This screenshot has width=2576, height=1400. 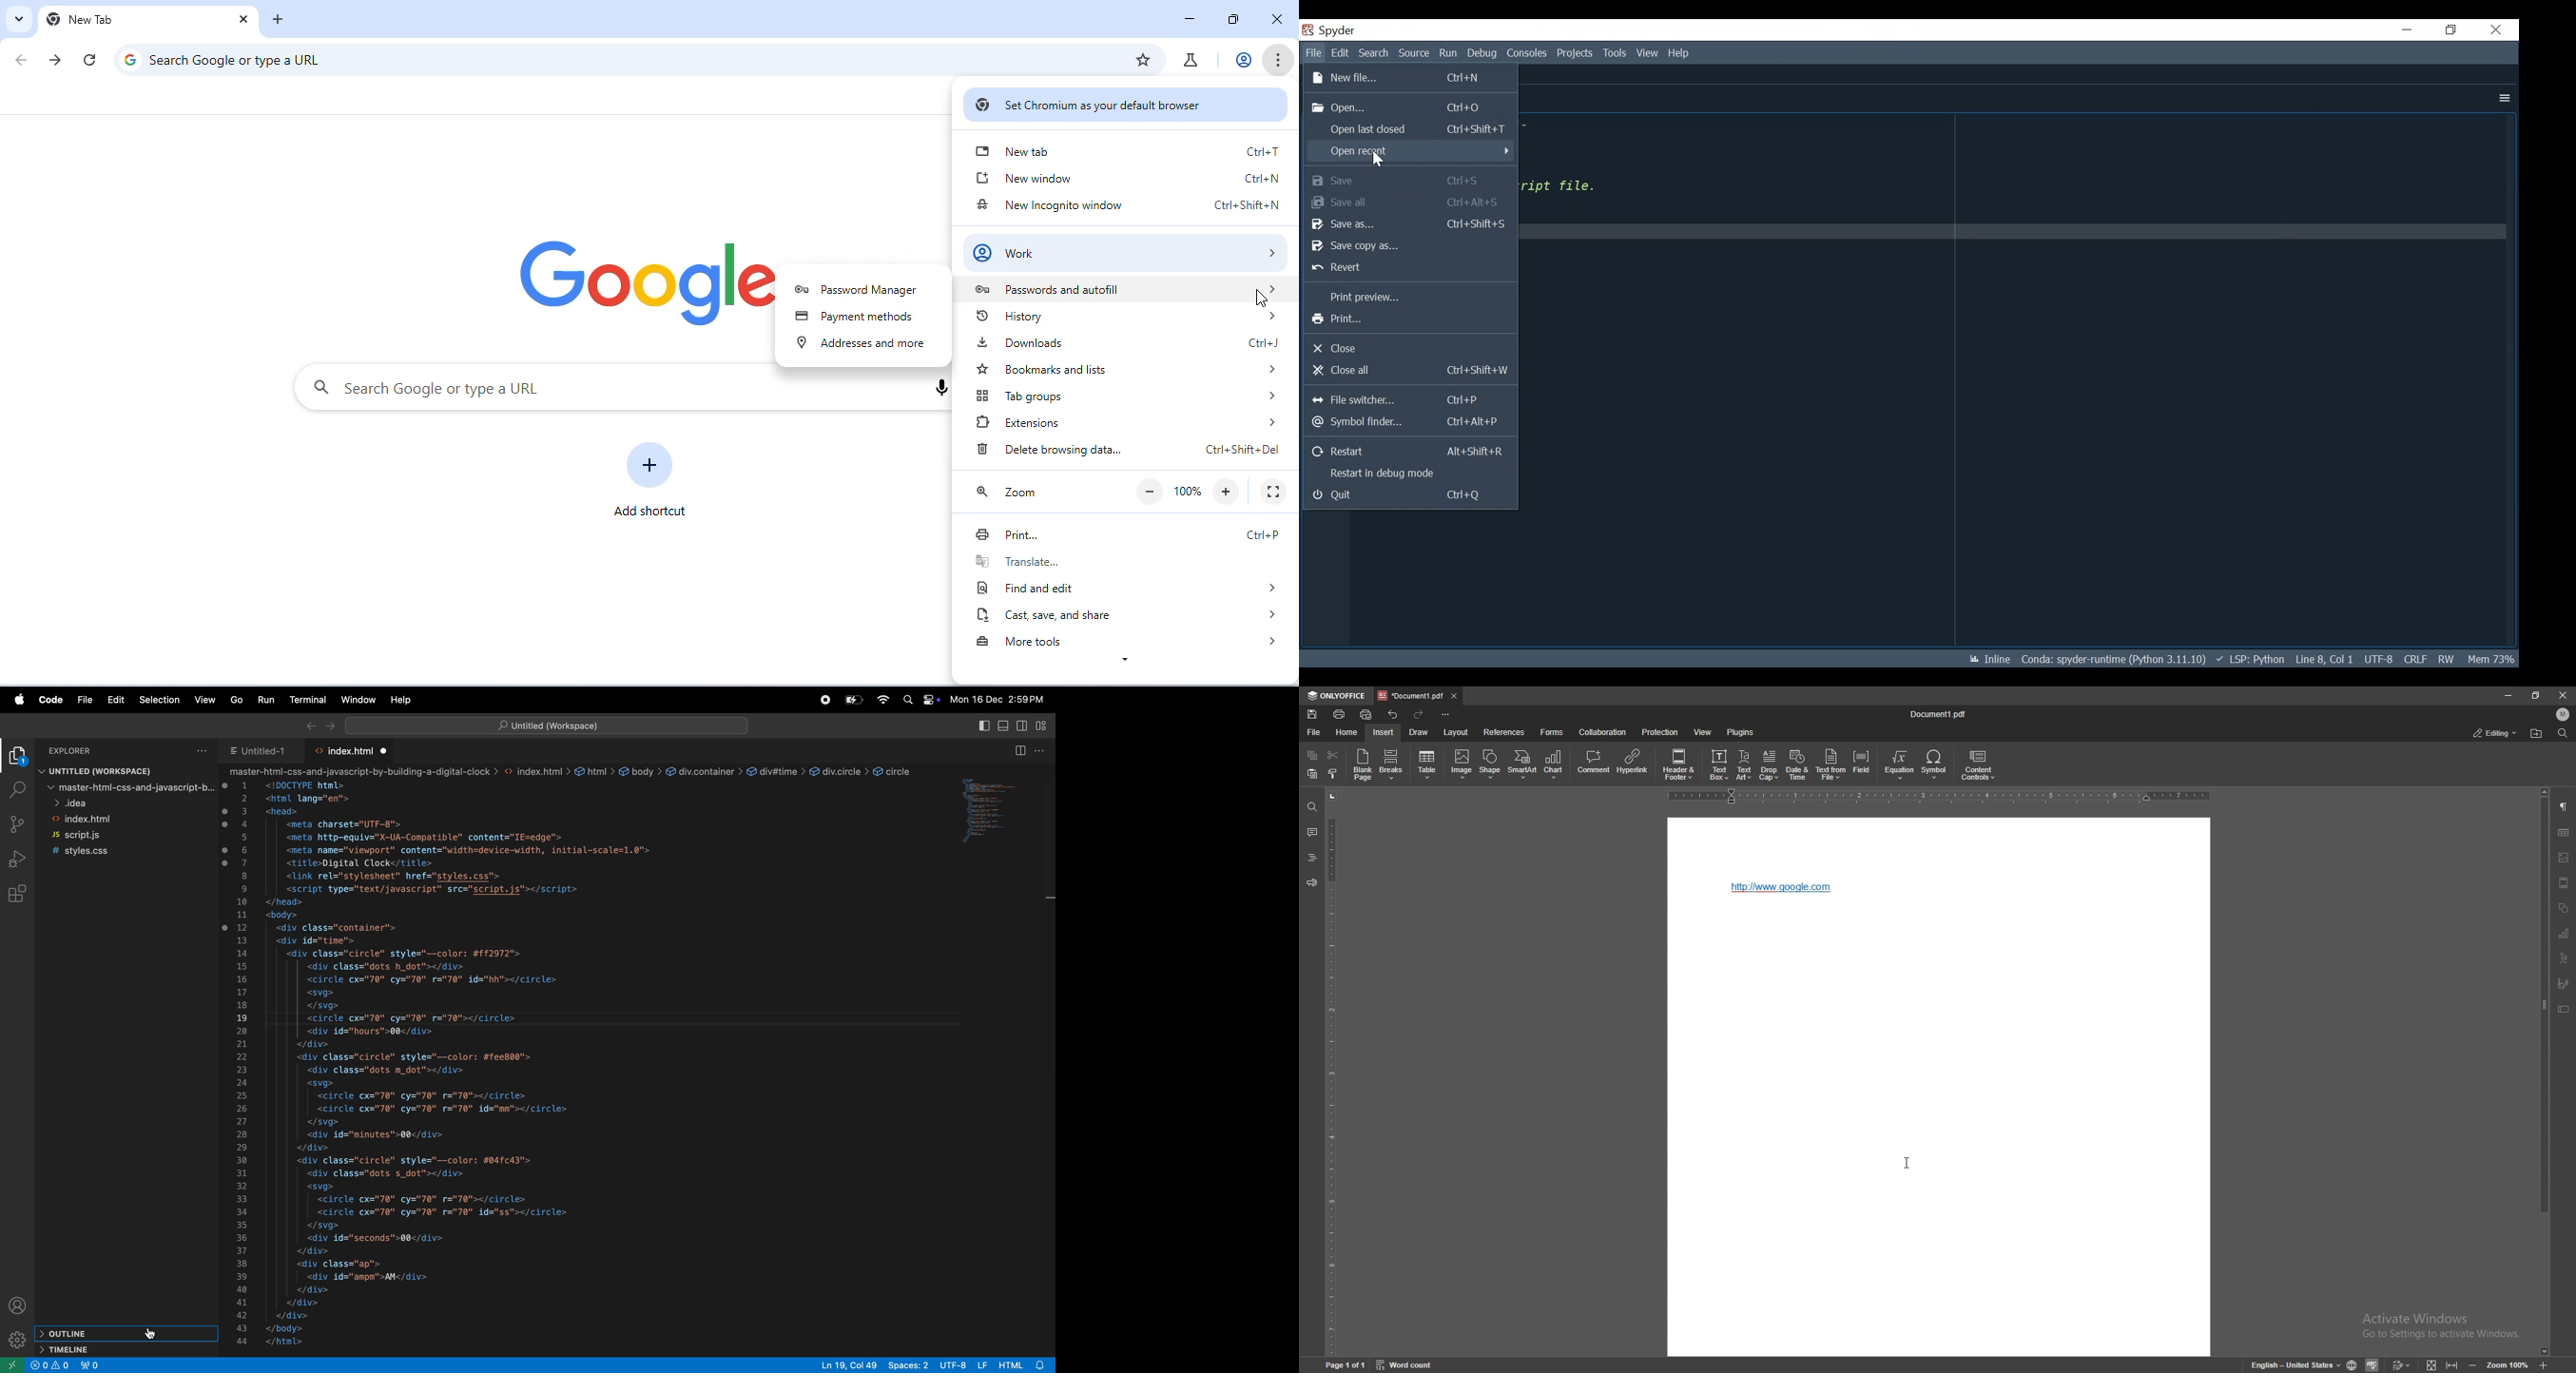 I want to click on View, so click(x=1650, y=53).